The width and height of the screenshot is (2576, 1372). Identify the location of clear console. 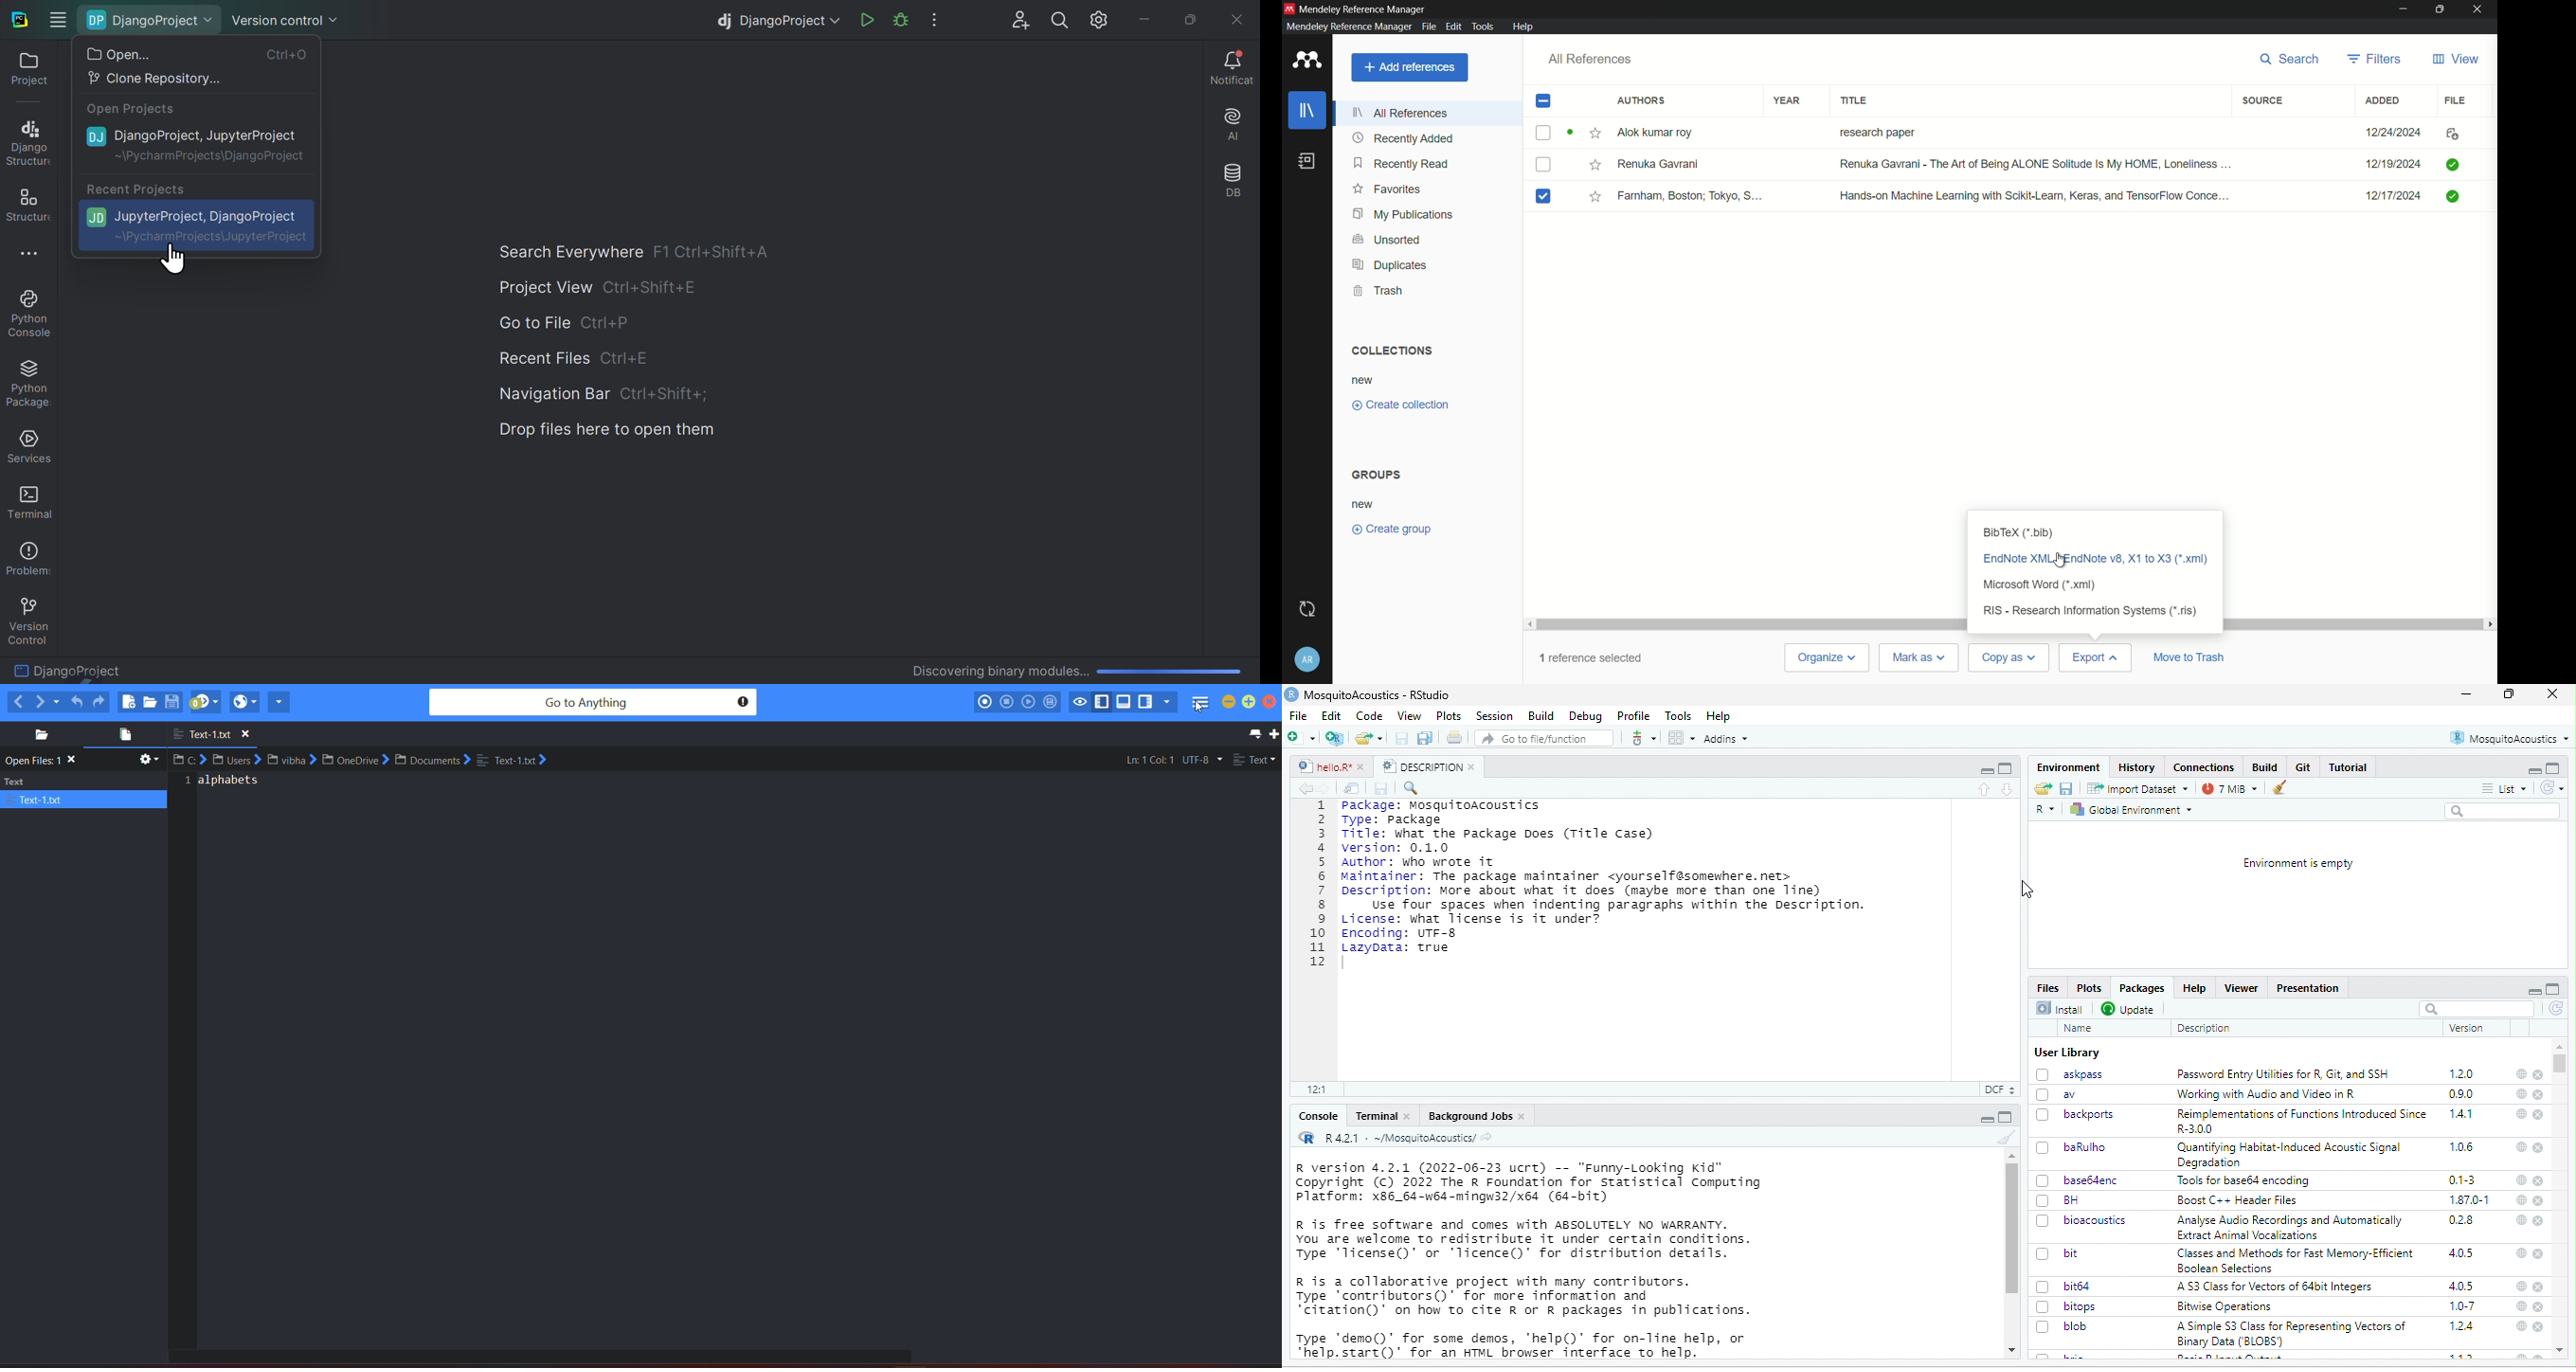
(2002, 1137).